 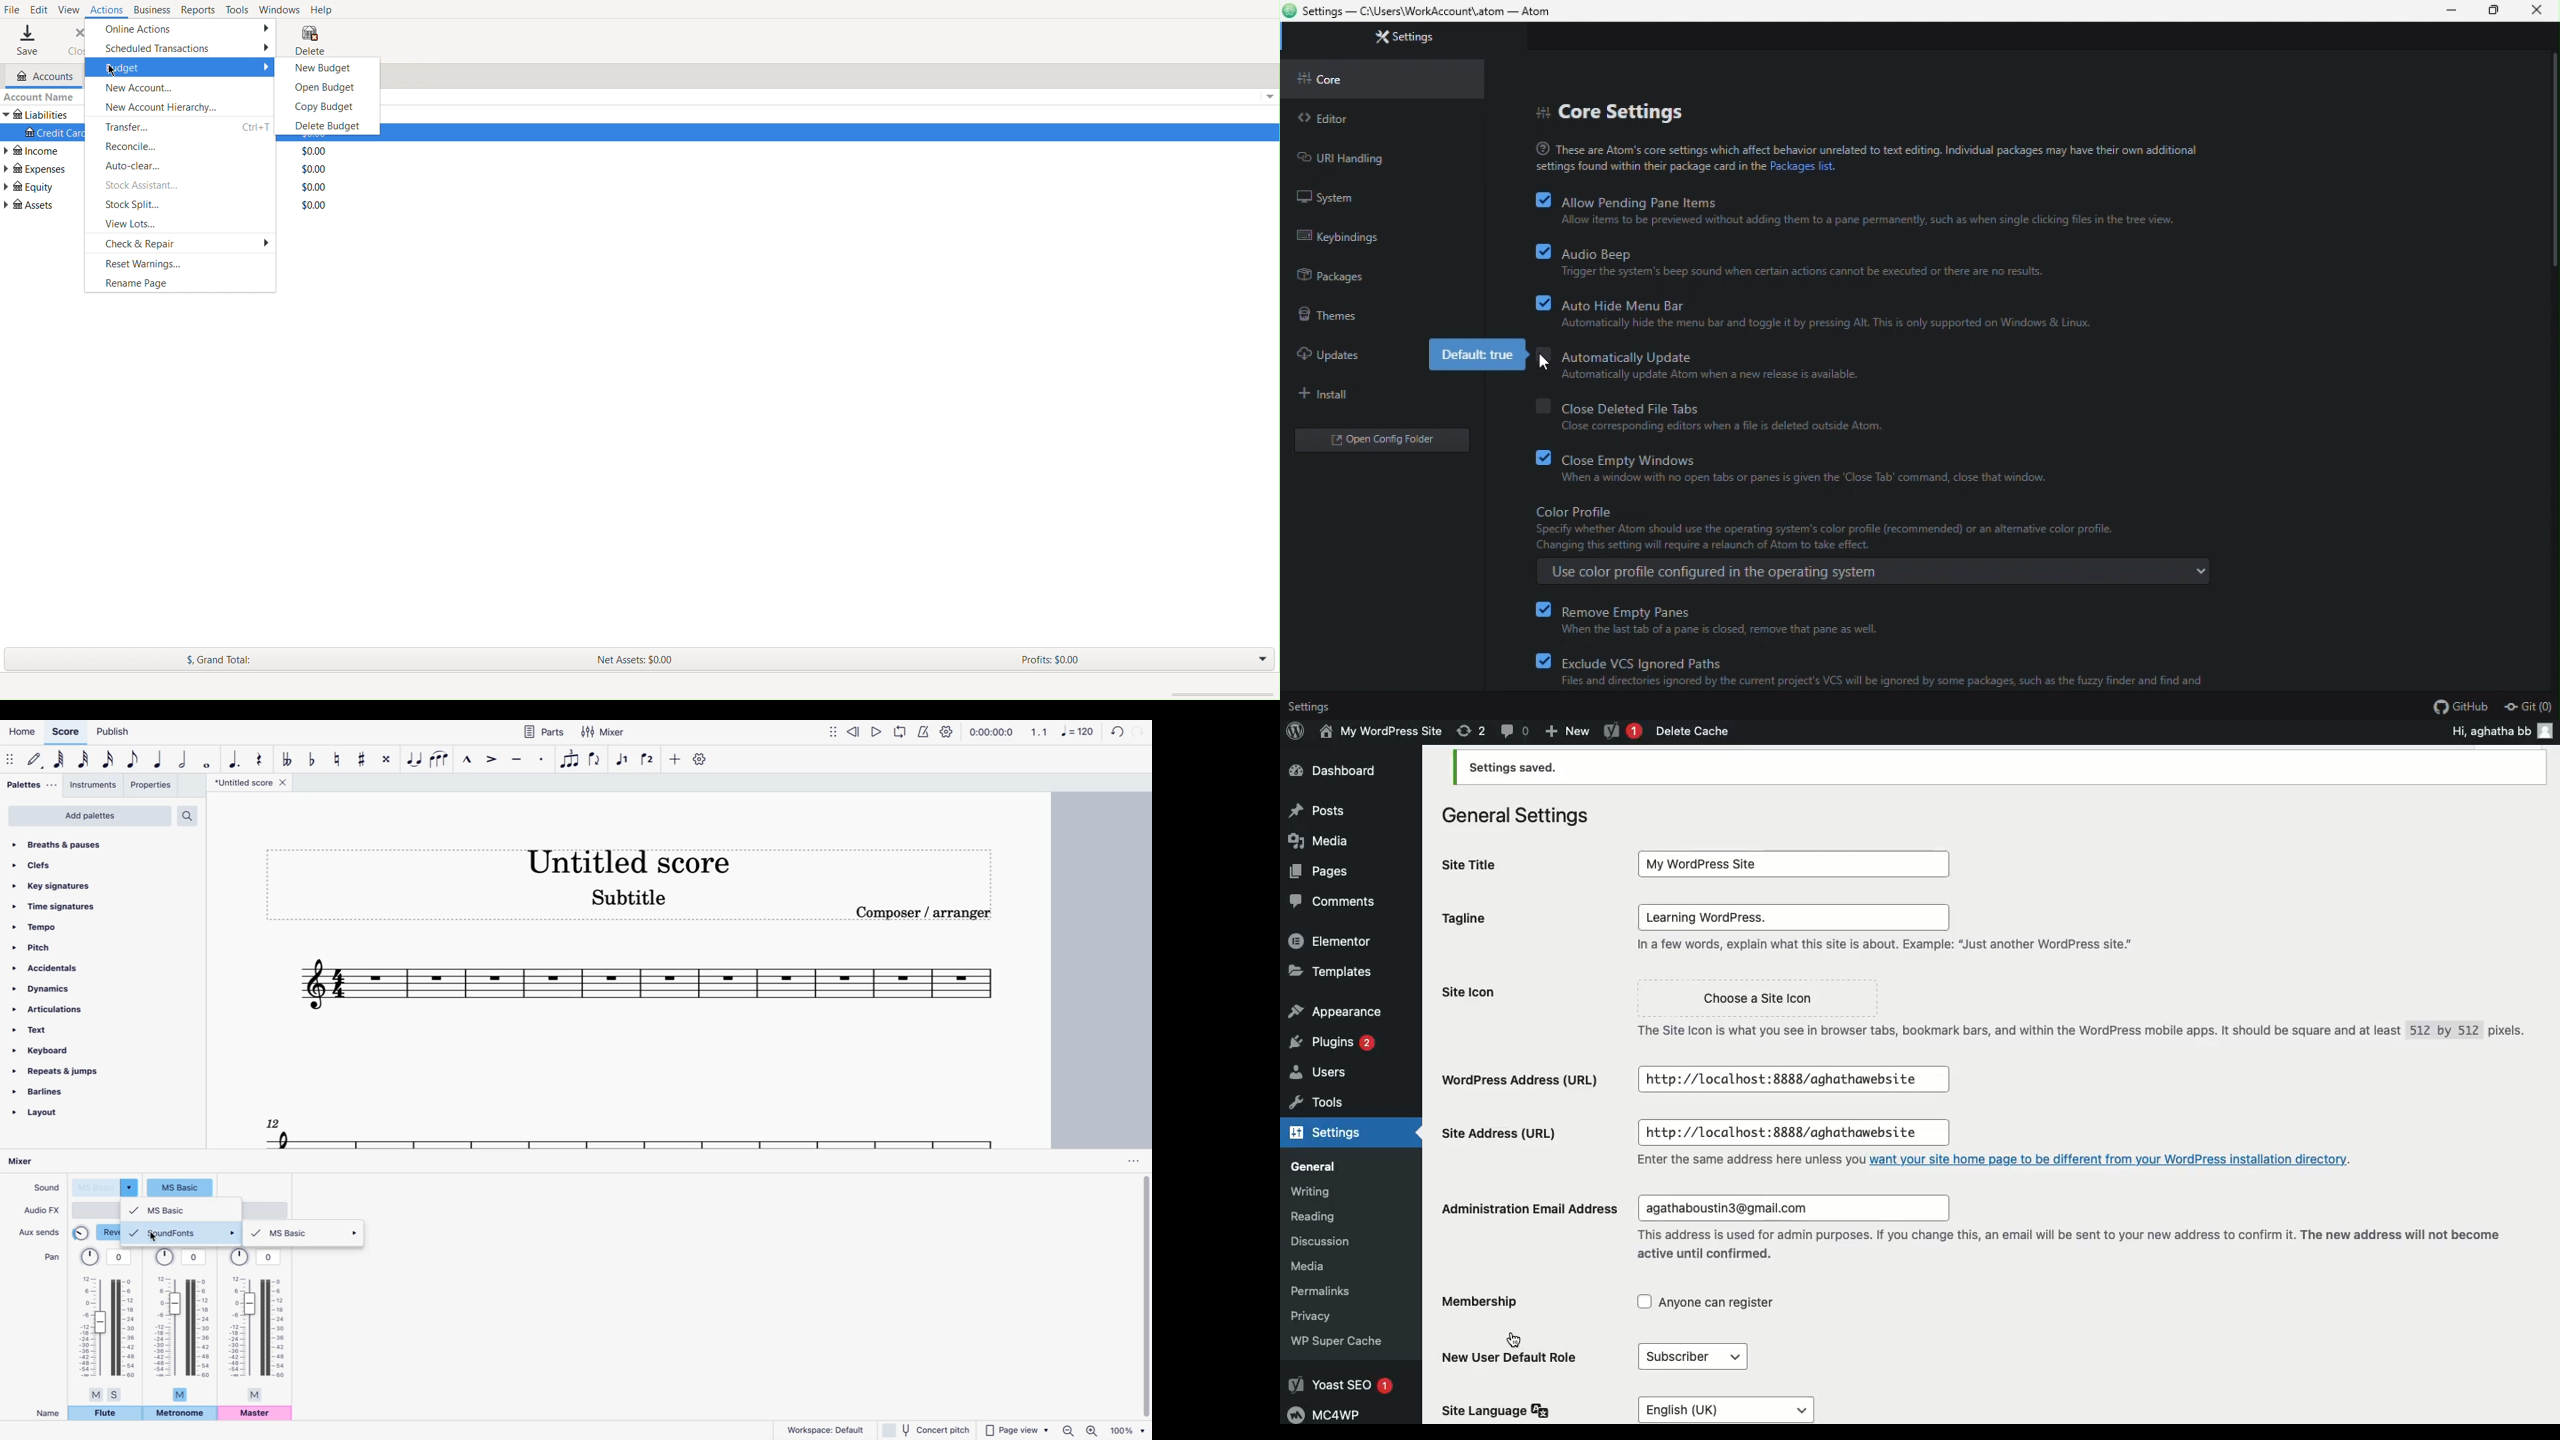 I want to click on Delete, so click(x=309, y=39).